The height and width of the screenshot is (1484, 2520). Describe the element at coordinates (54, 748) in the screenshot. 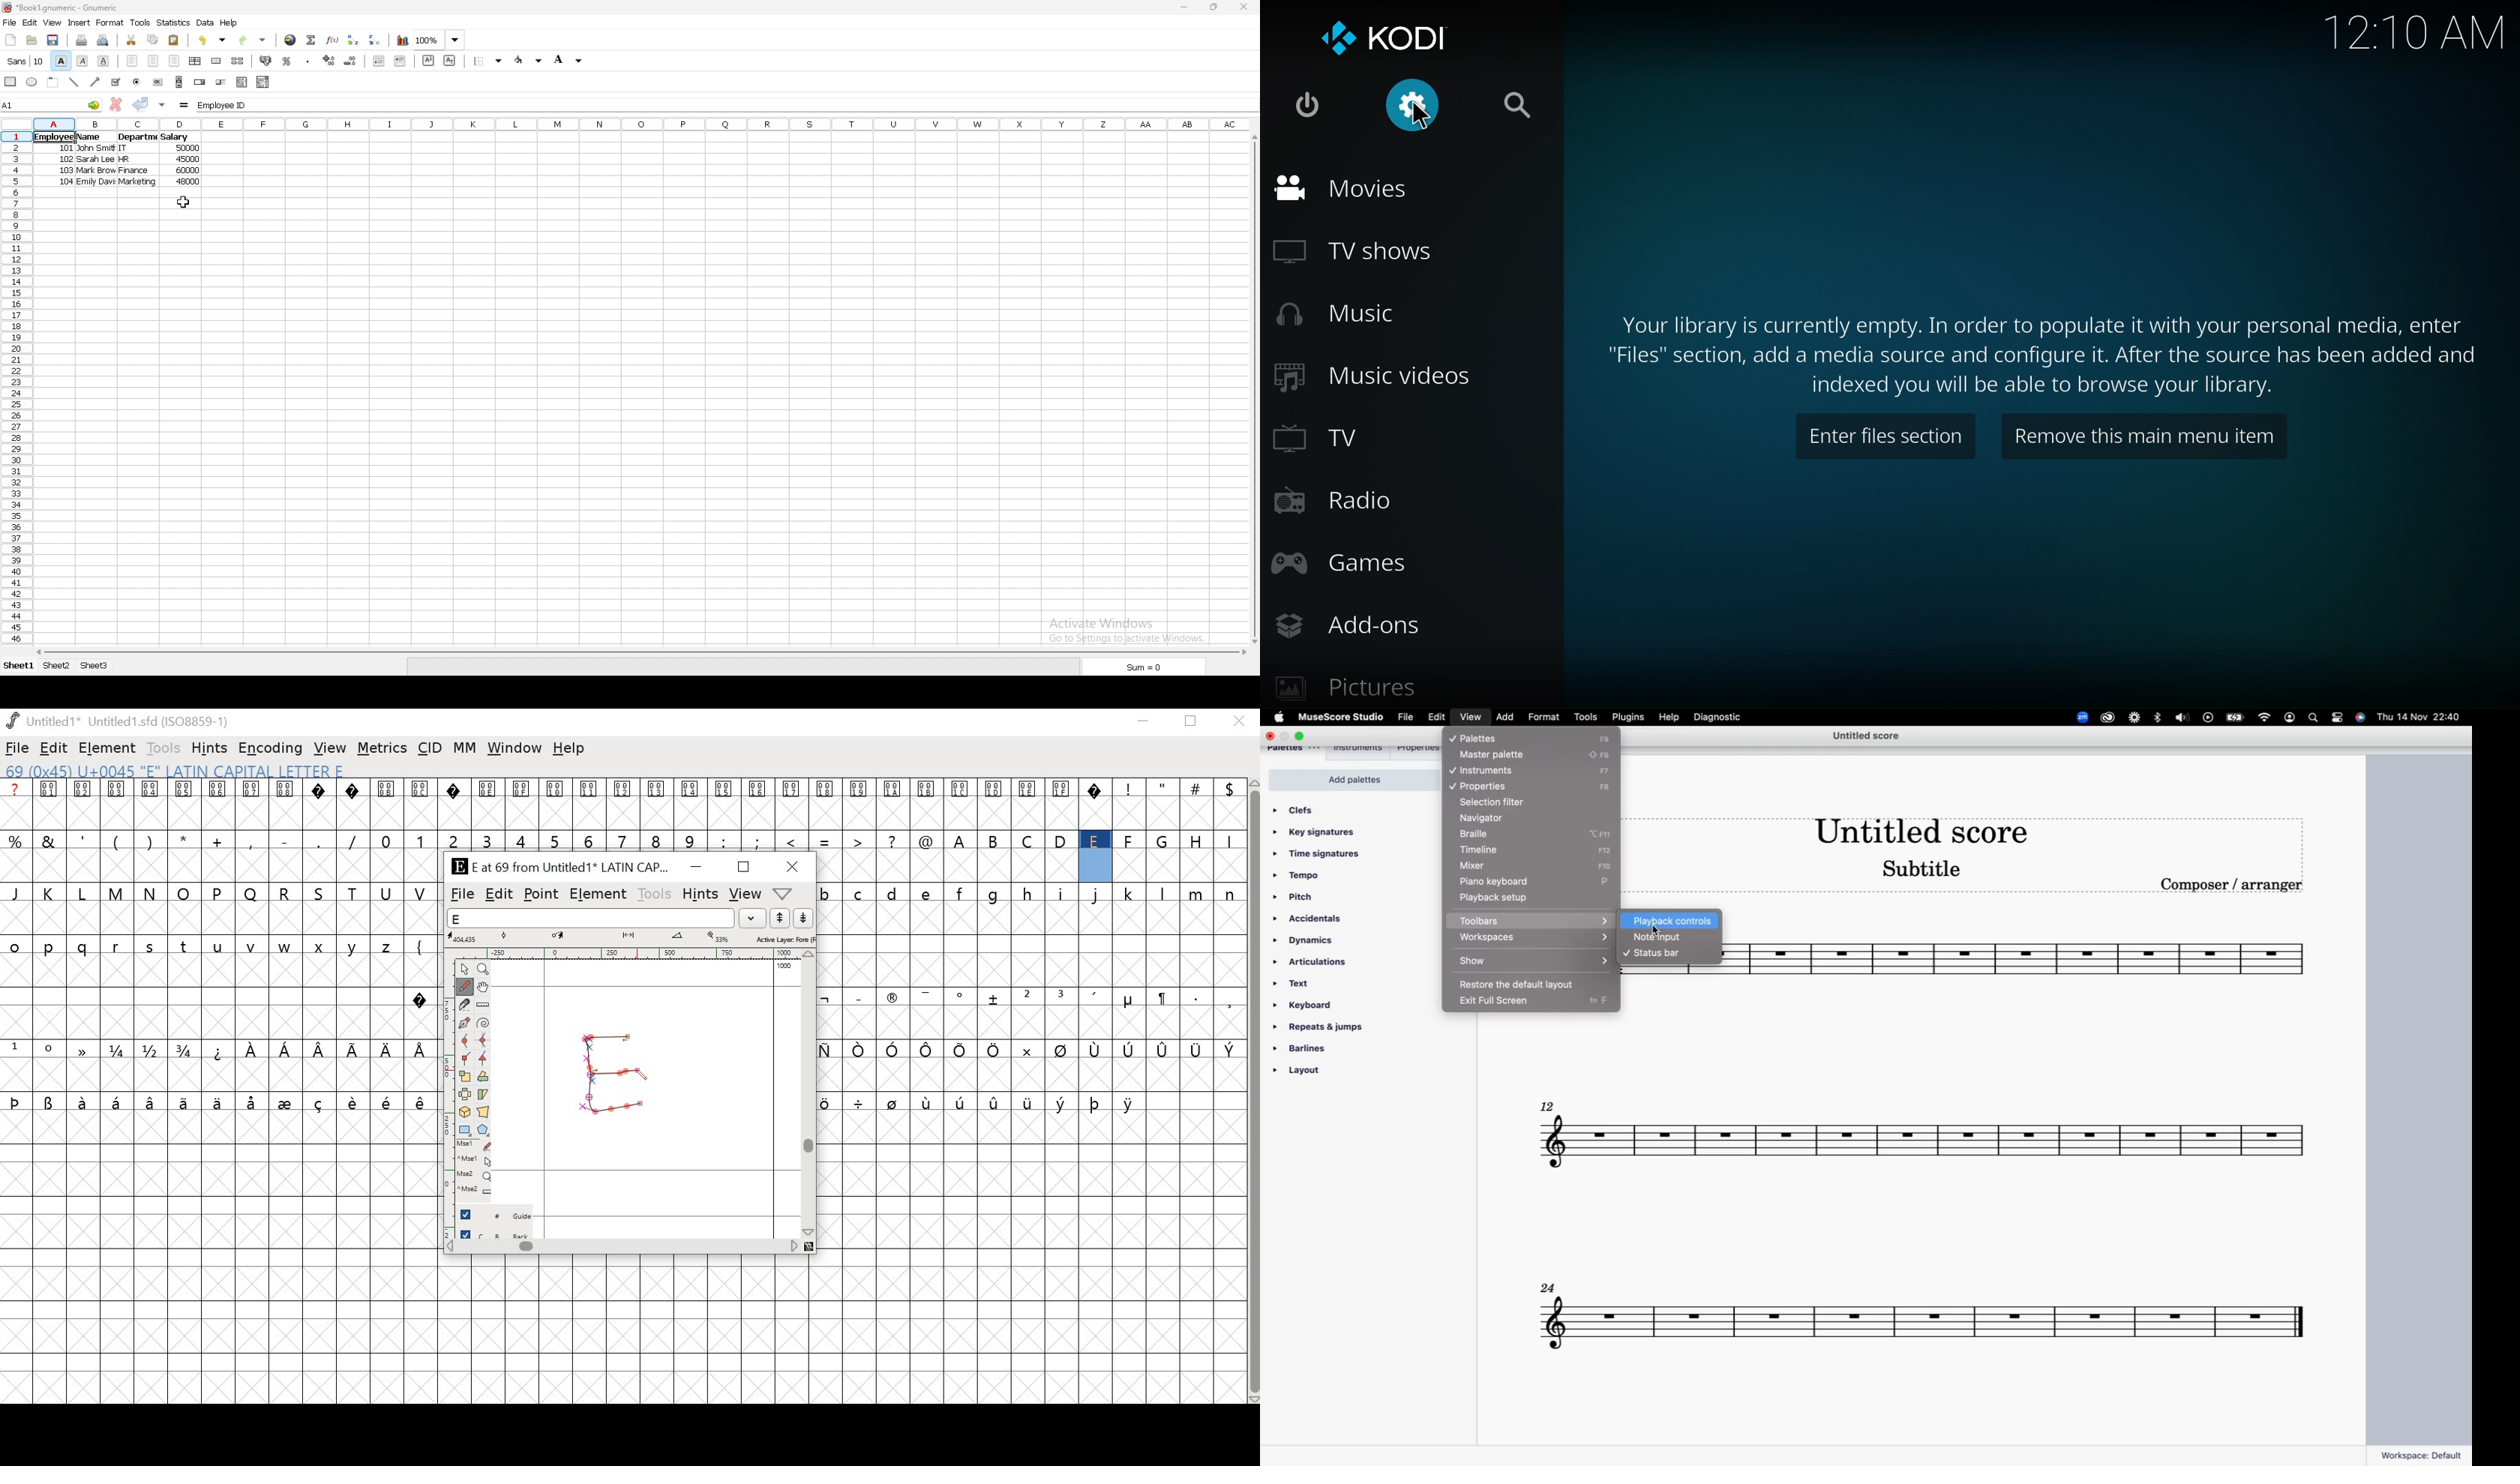

I see `edit` at that location.